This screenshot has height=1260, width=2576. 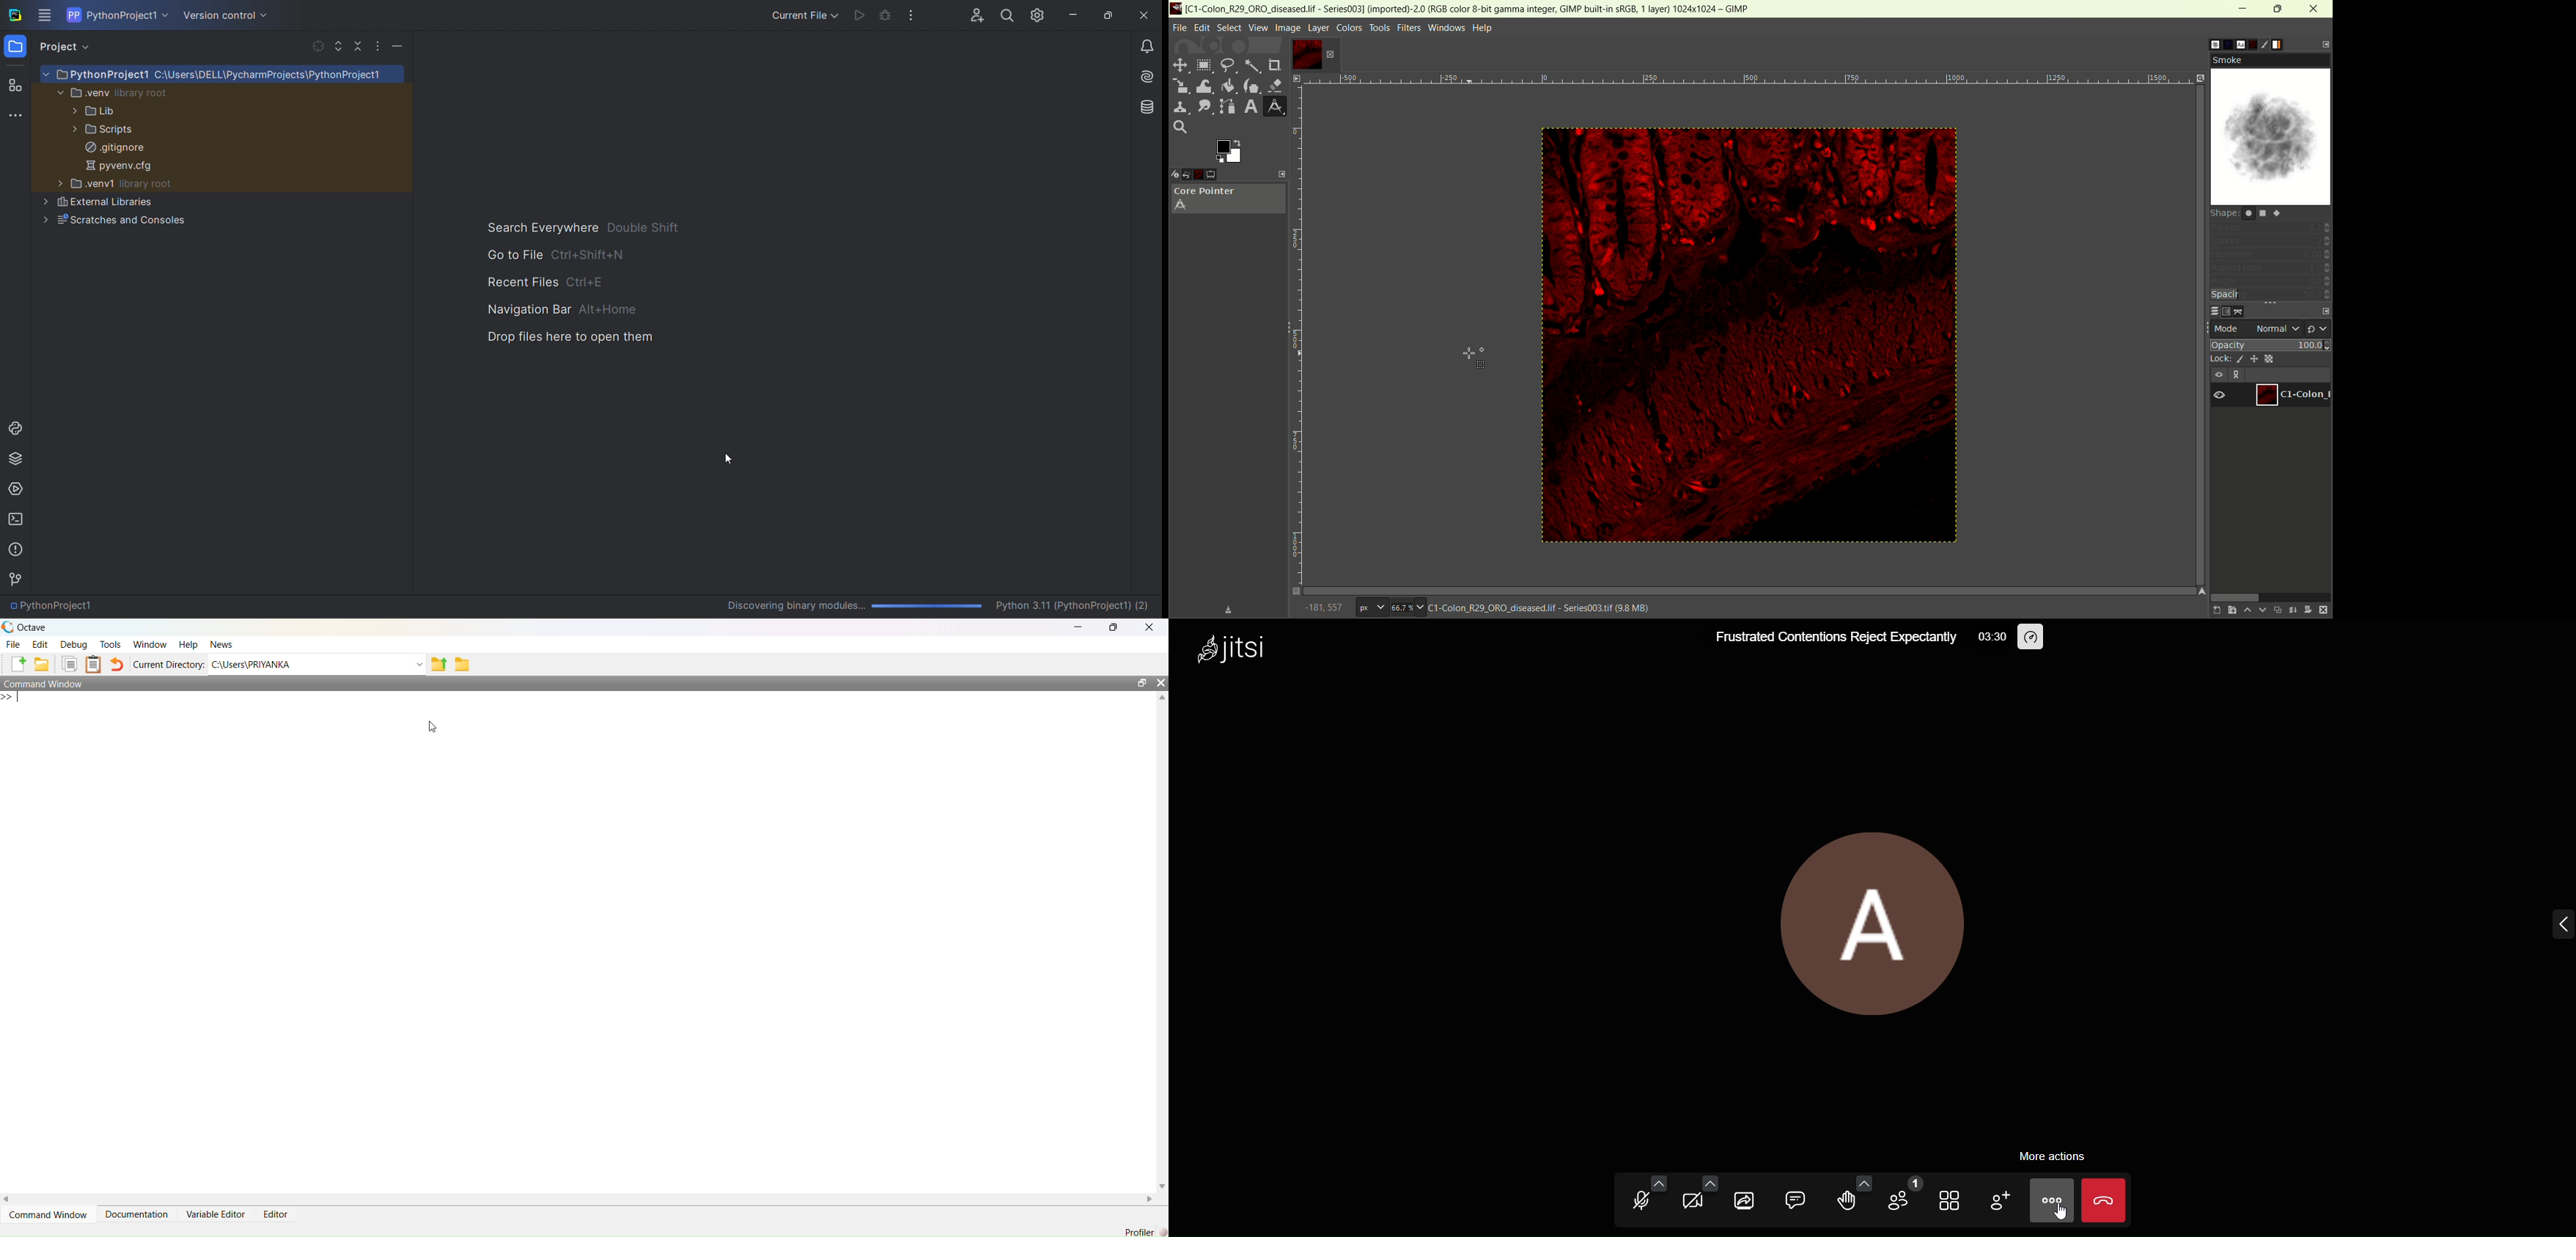 I want to click on close, so click(x=2316, y=8).